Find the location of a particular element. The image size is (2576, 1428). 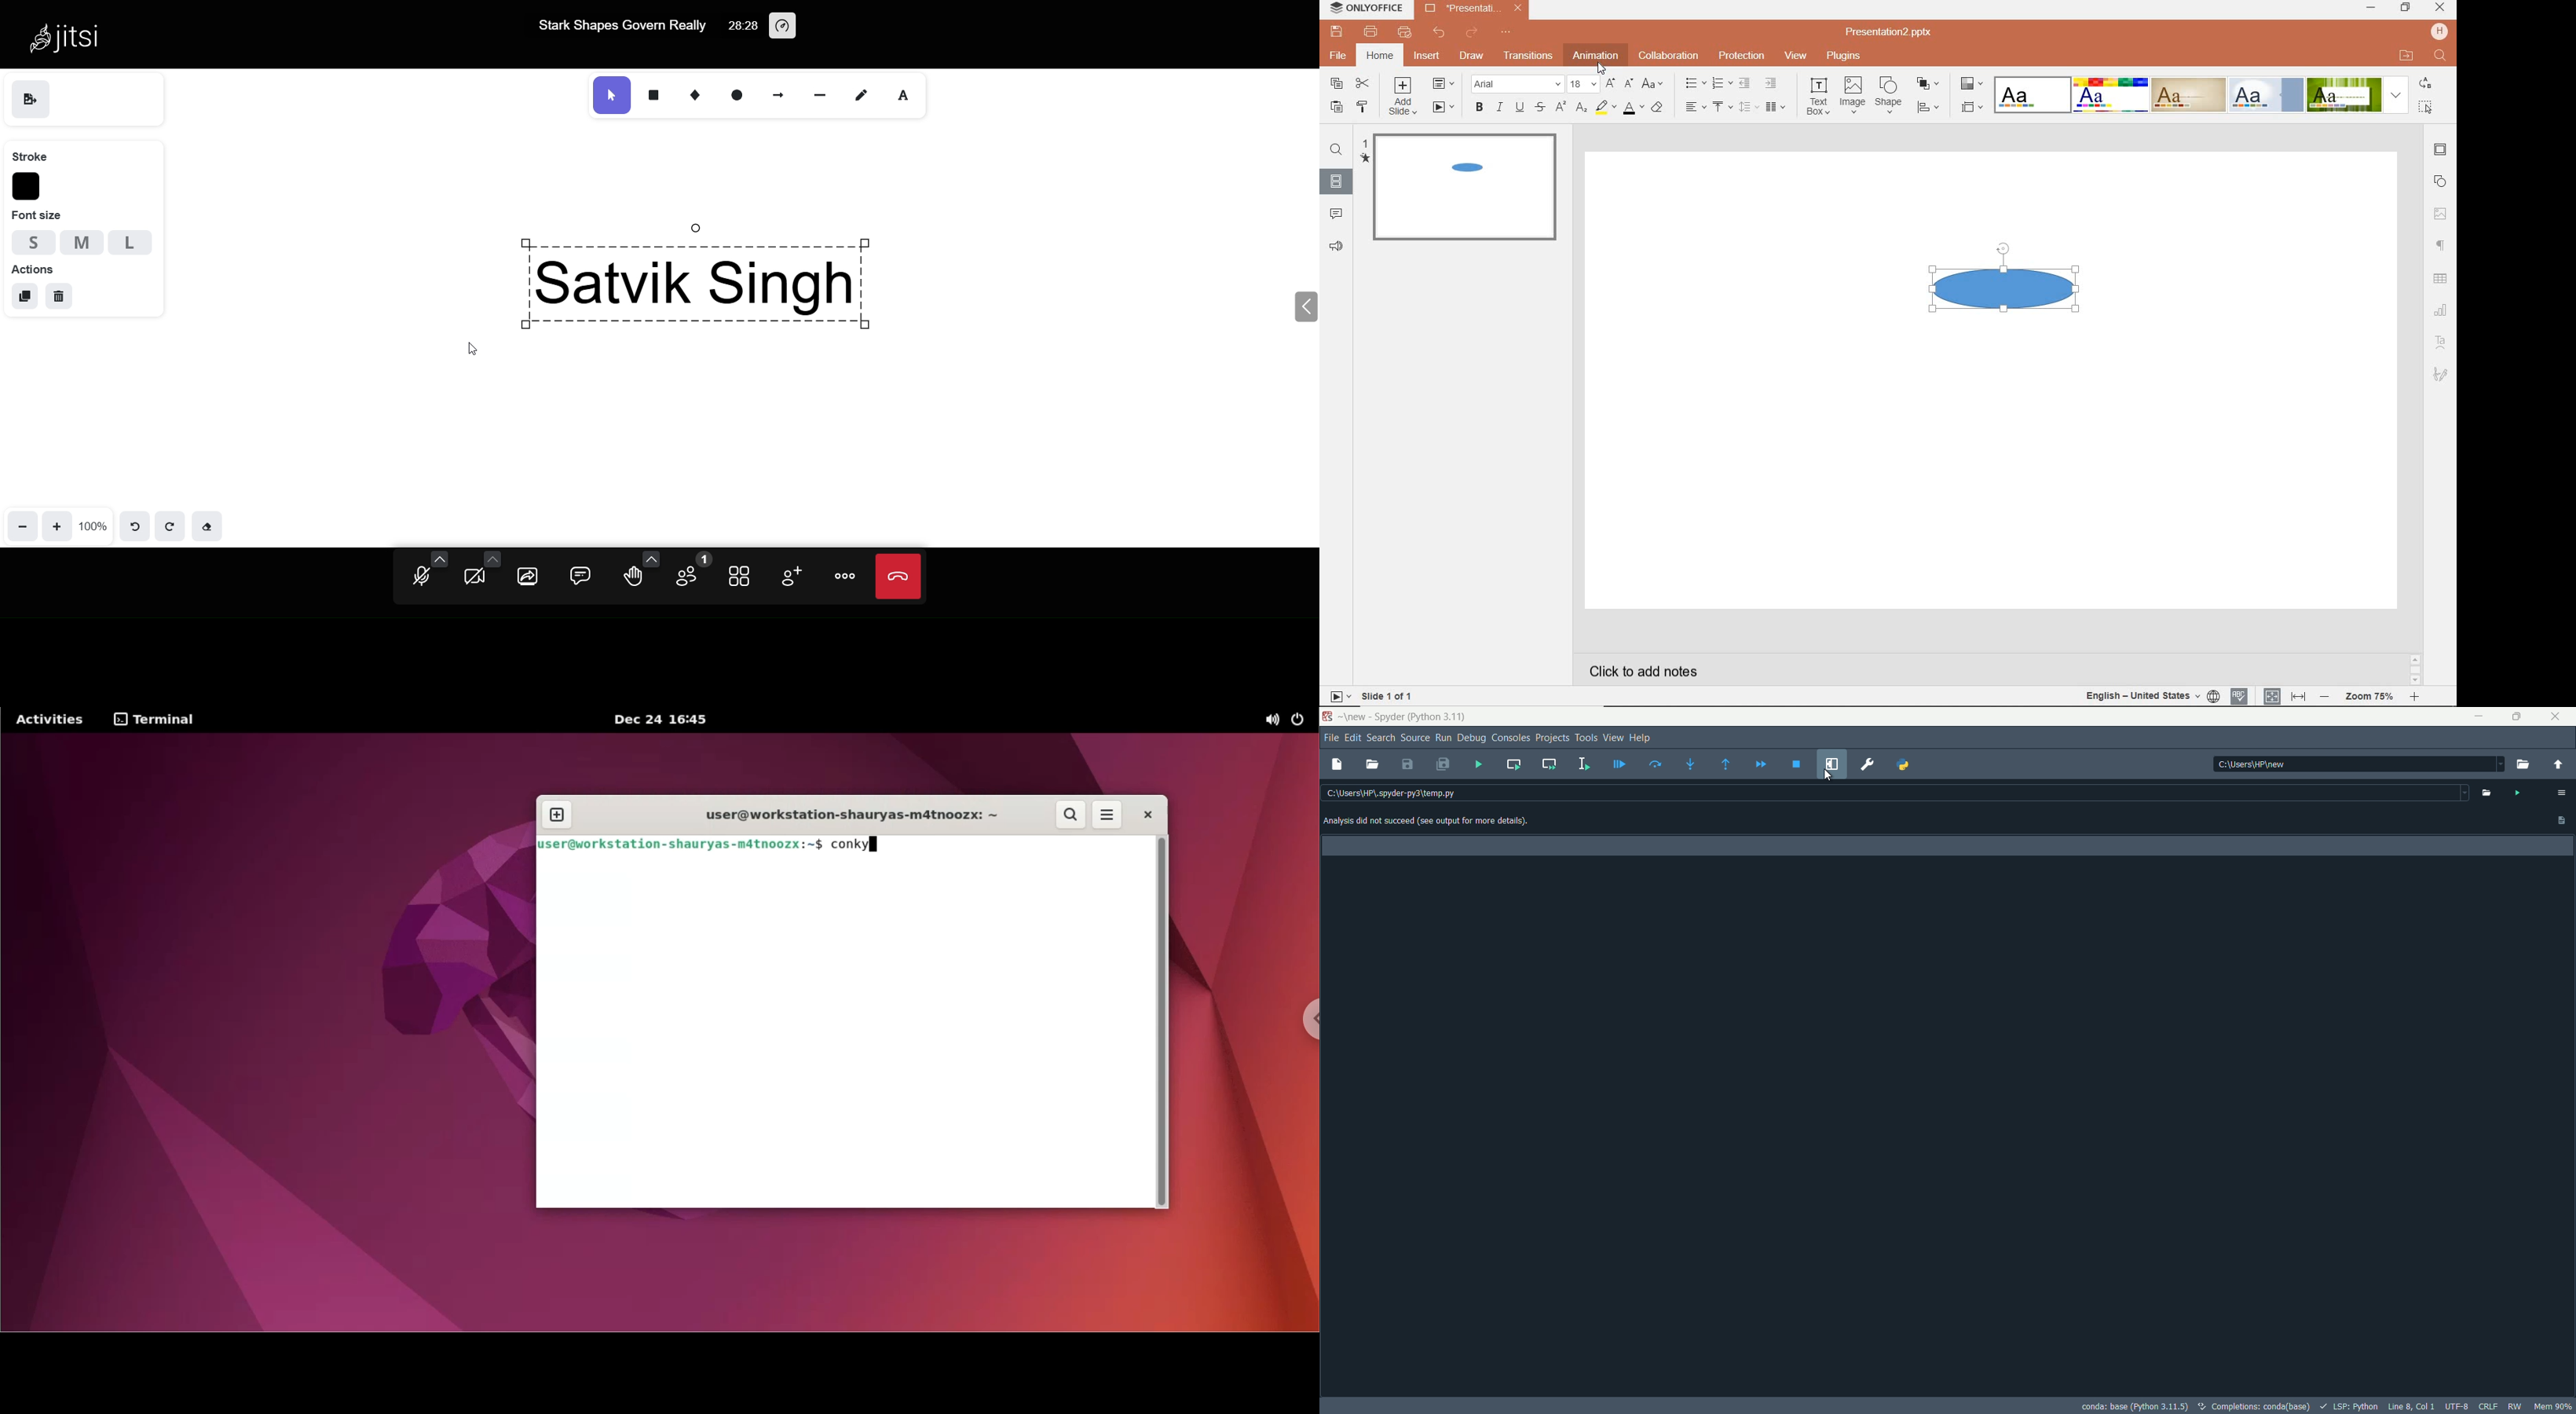

actions is located at coordinates (33, 270).